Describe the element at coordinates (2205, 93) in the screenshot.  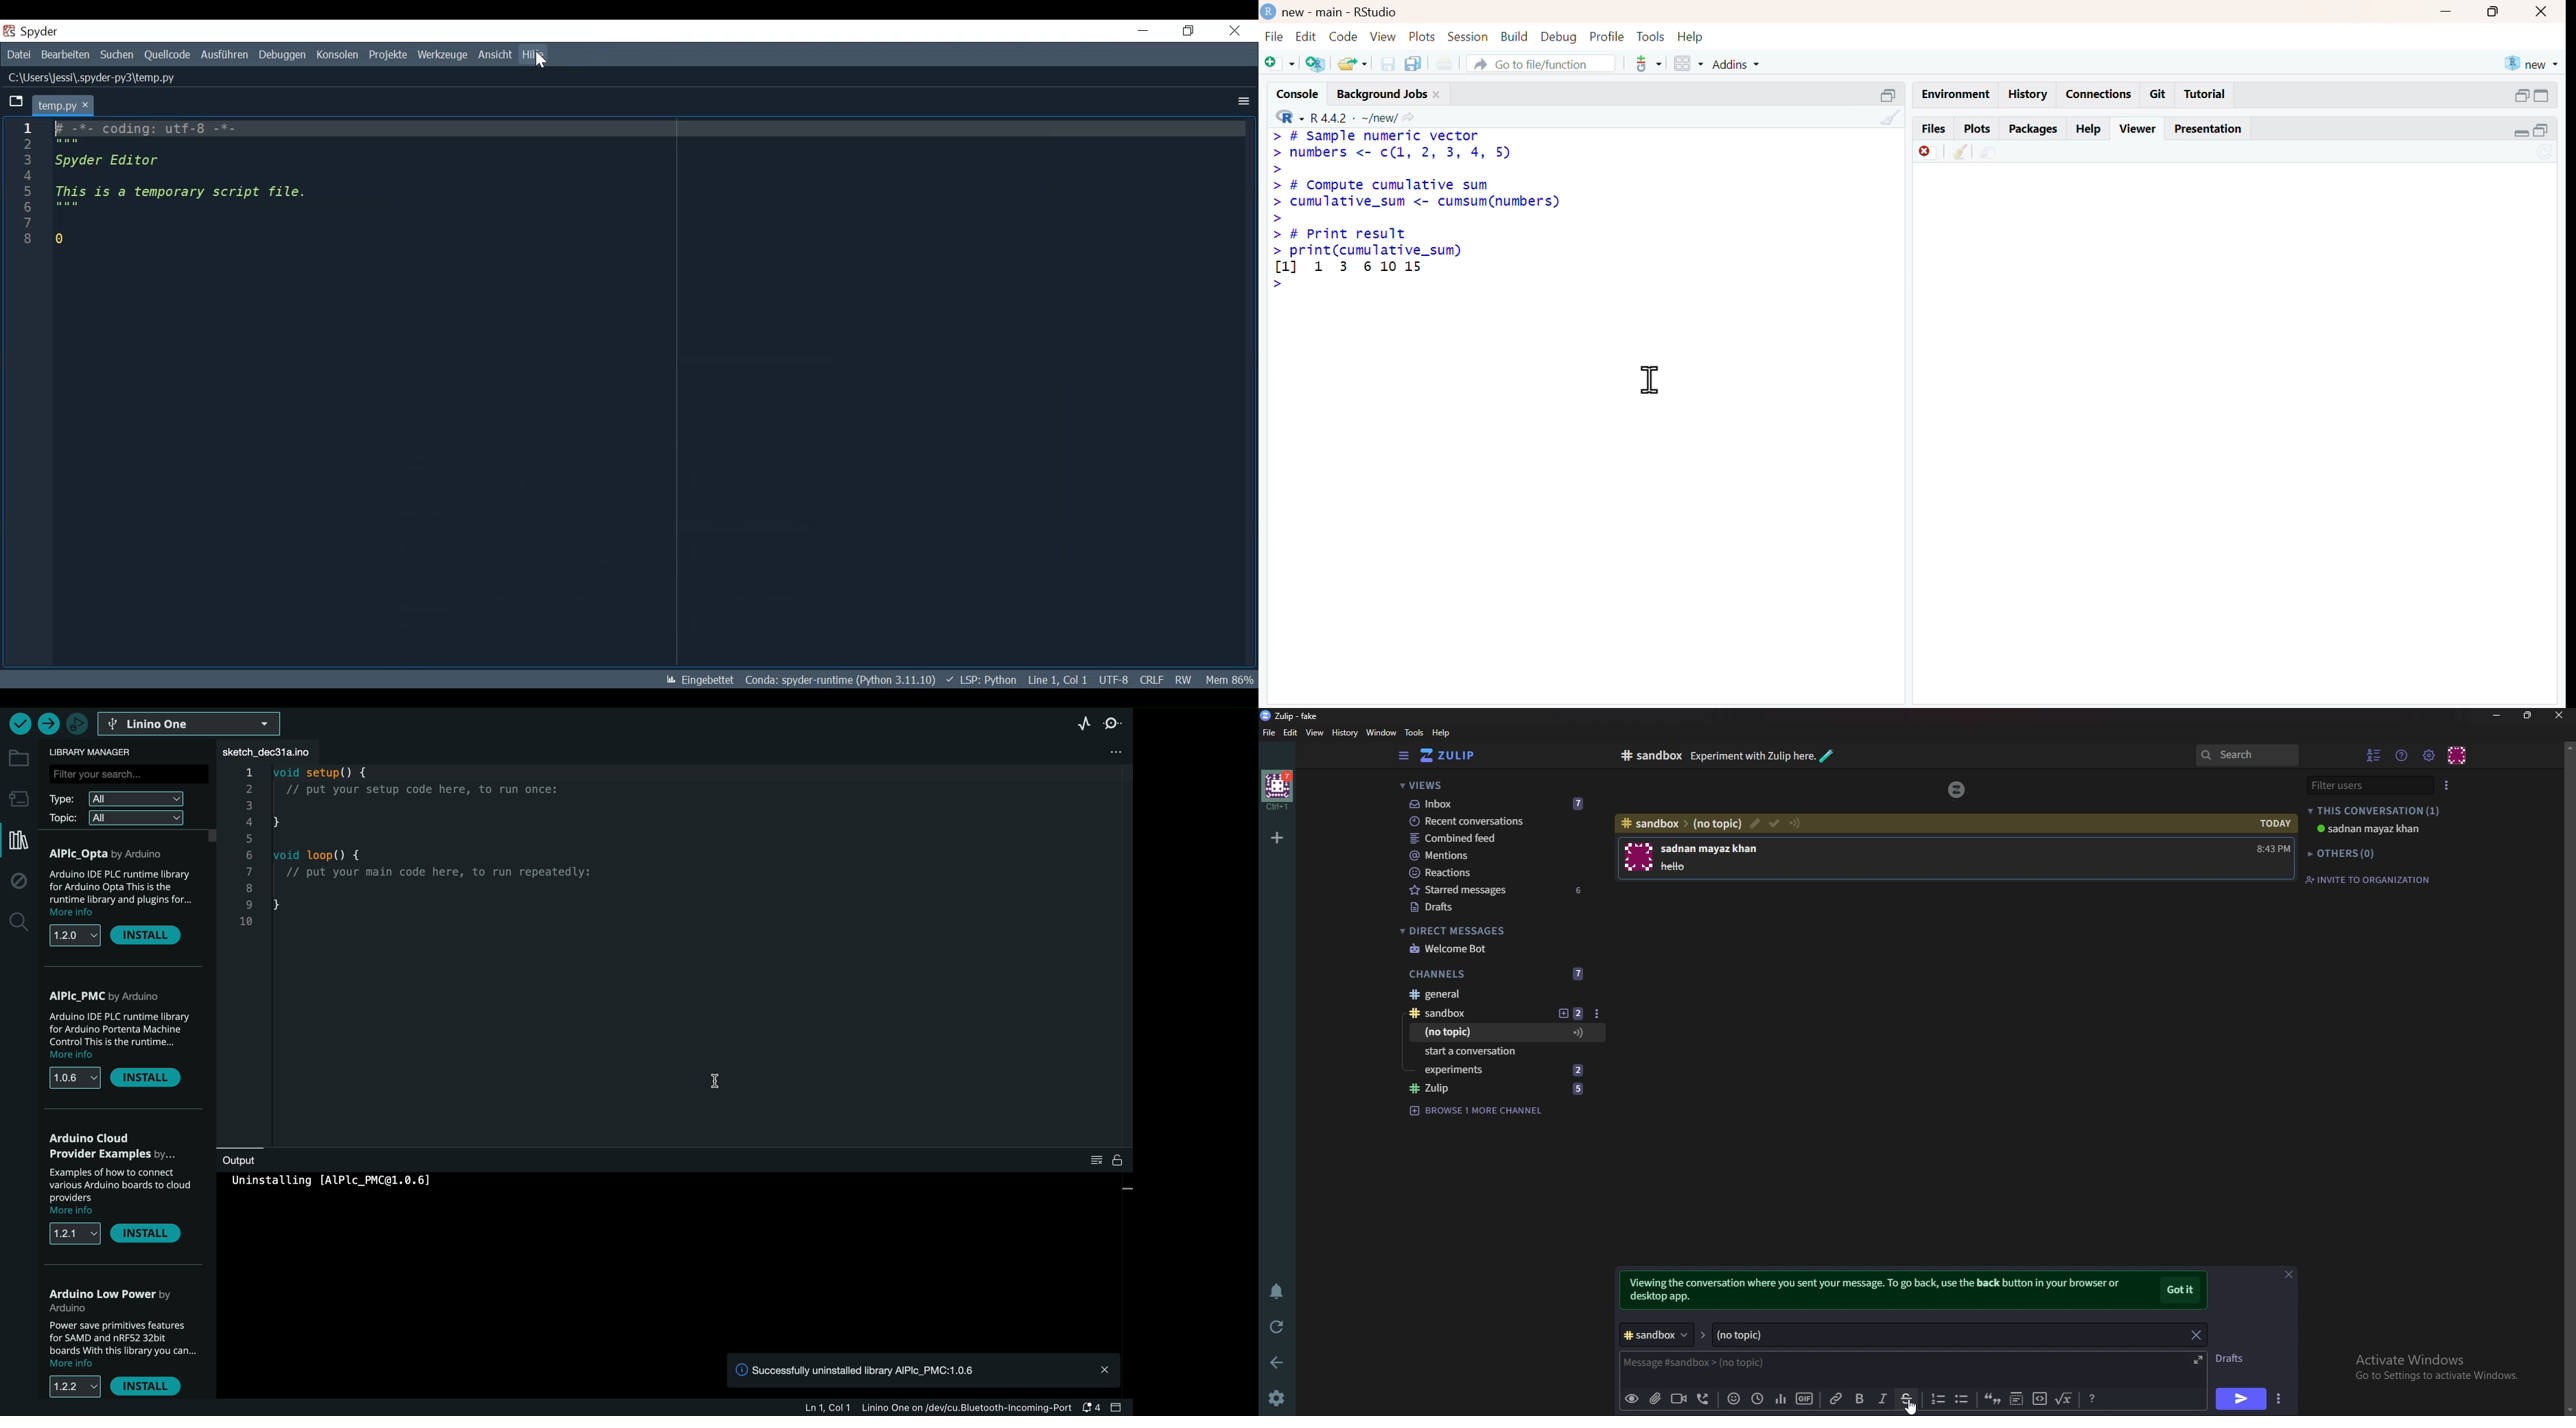
I see `Tutorial` at that location.